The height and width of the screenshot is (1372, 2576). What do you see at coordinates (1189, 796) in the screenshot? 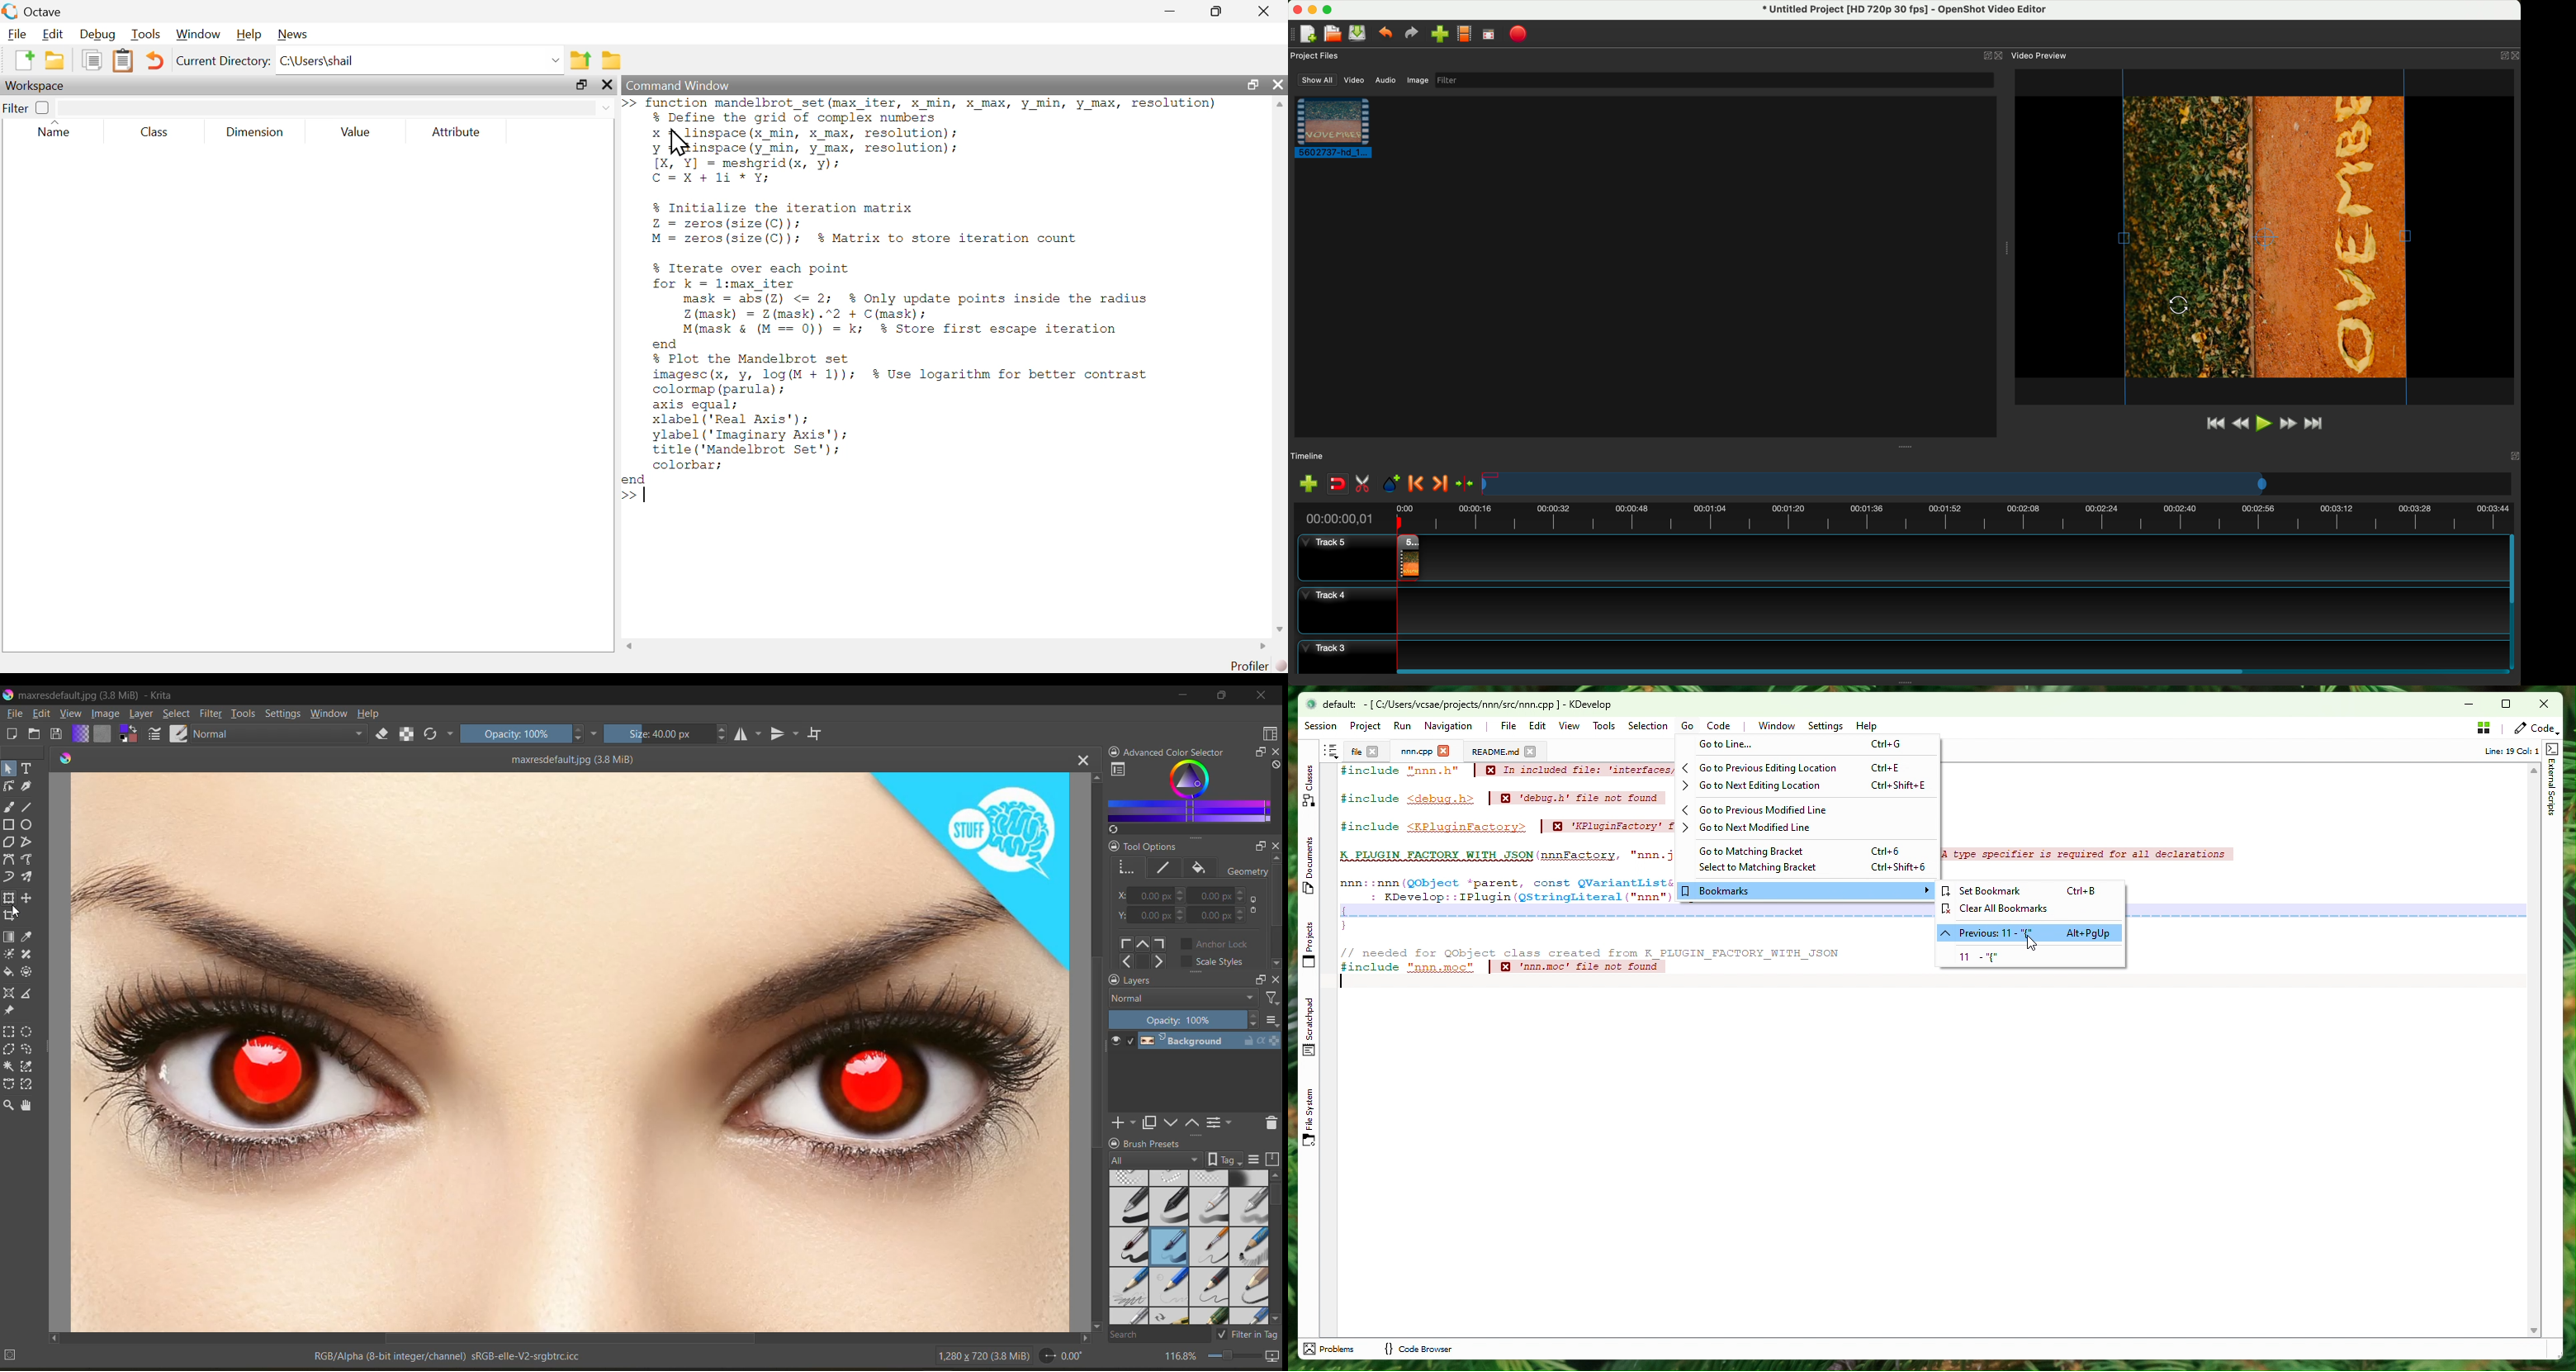
I see `advanced color selector` at bounding box center [1189, 796].